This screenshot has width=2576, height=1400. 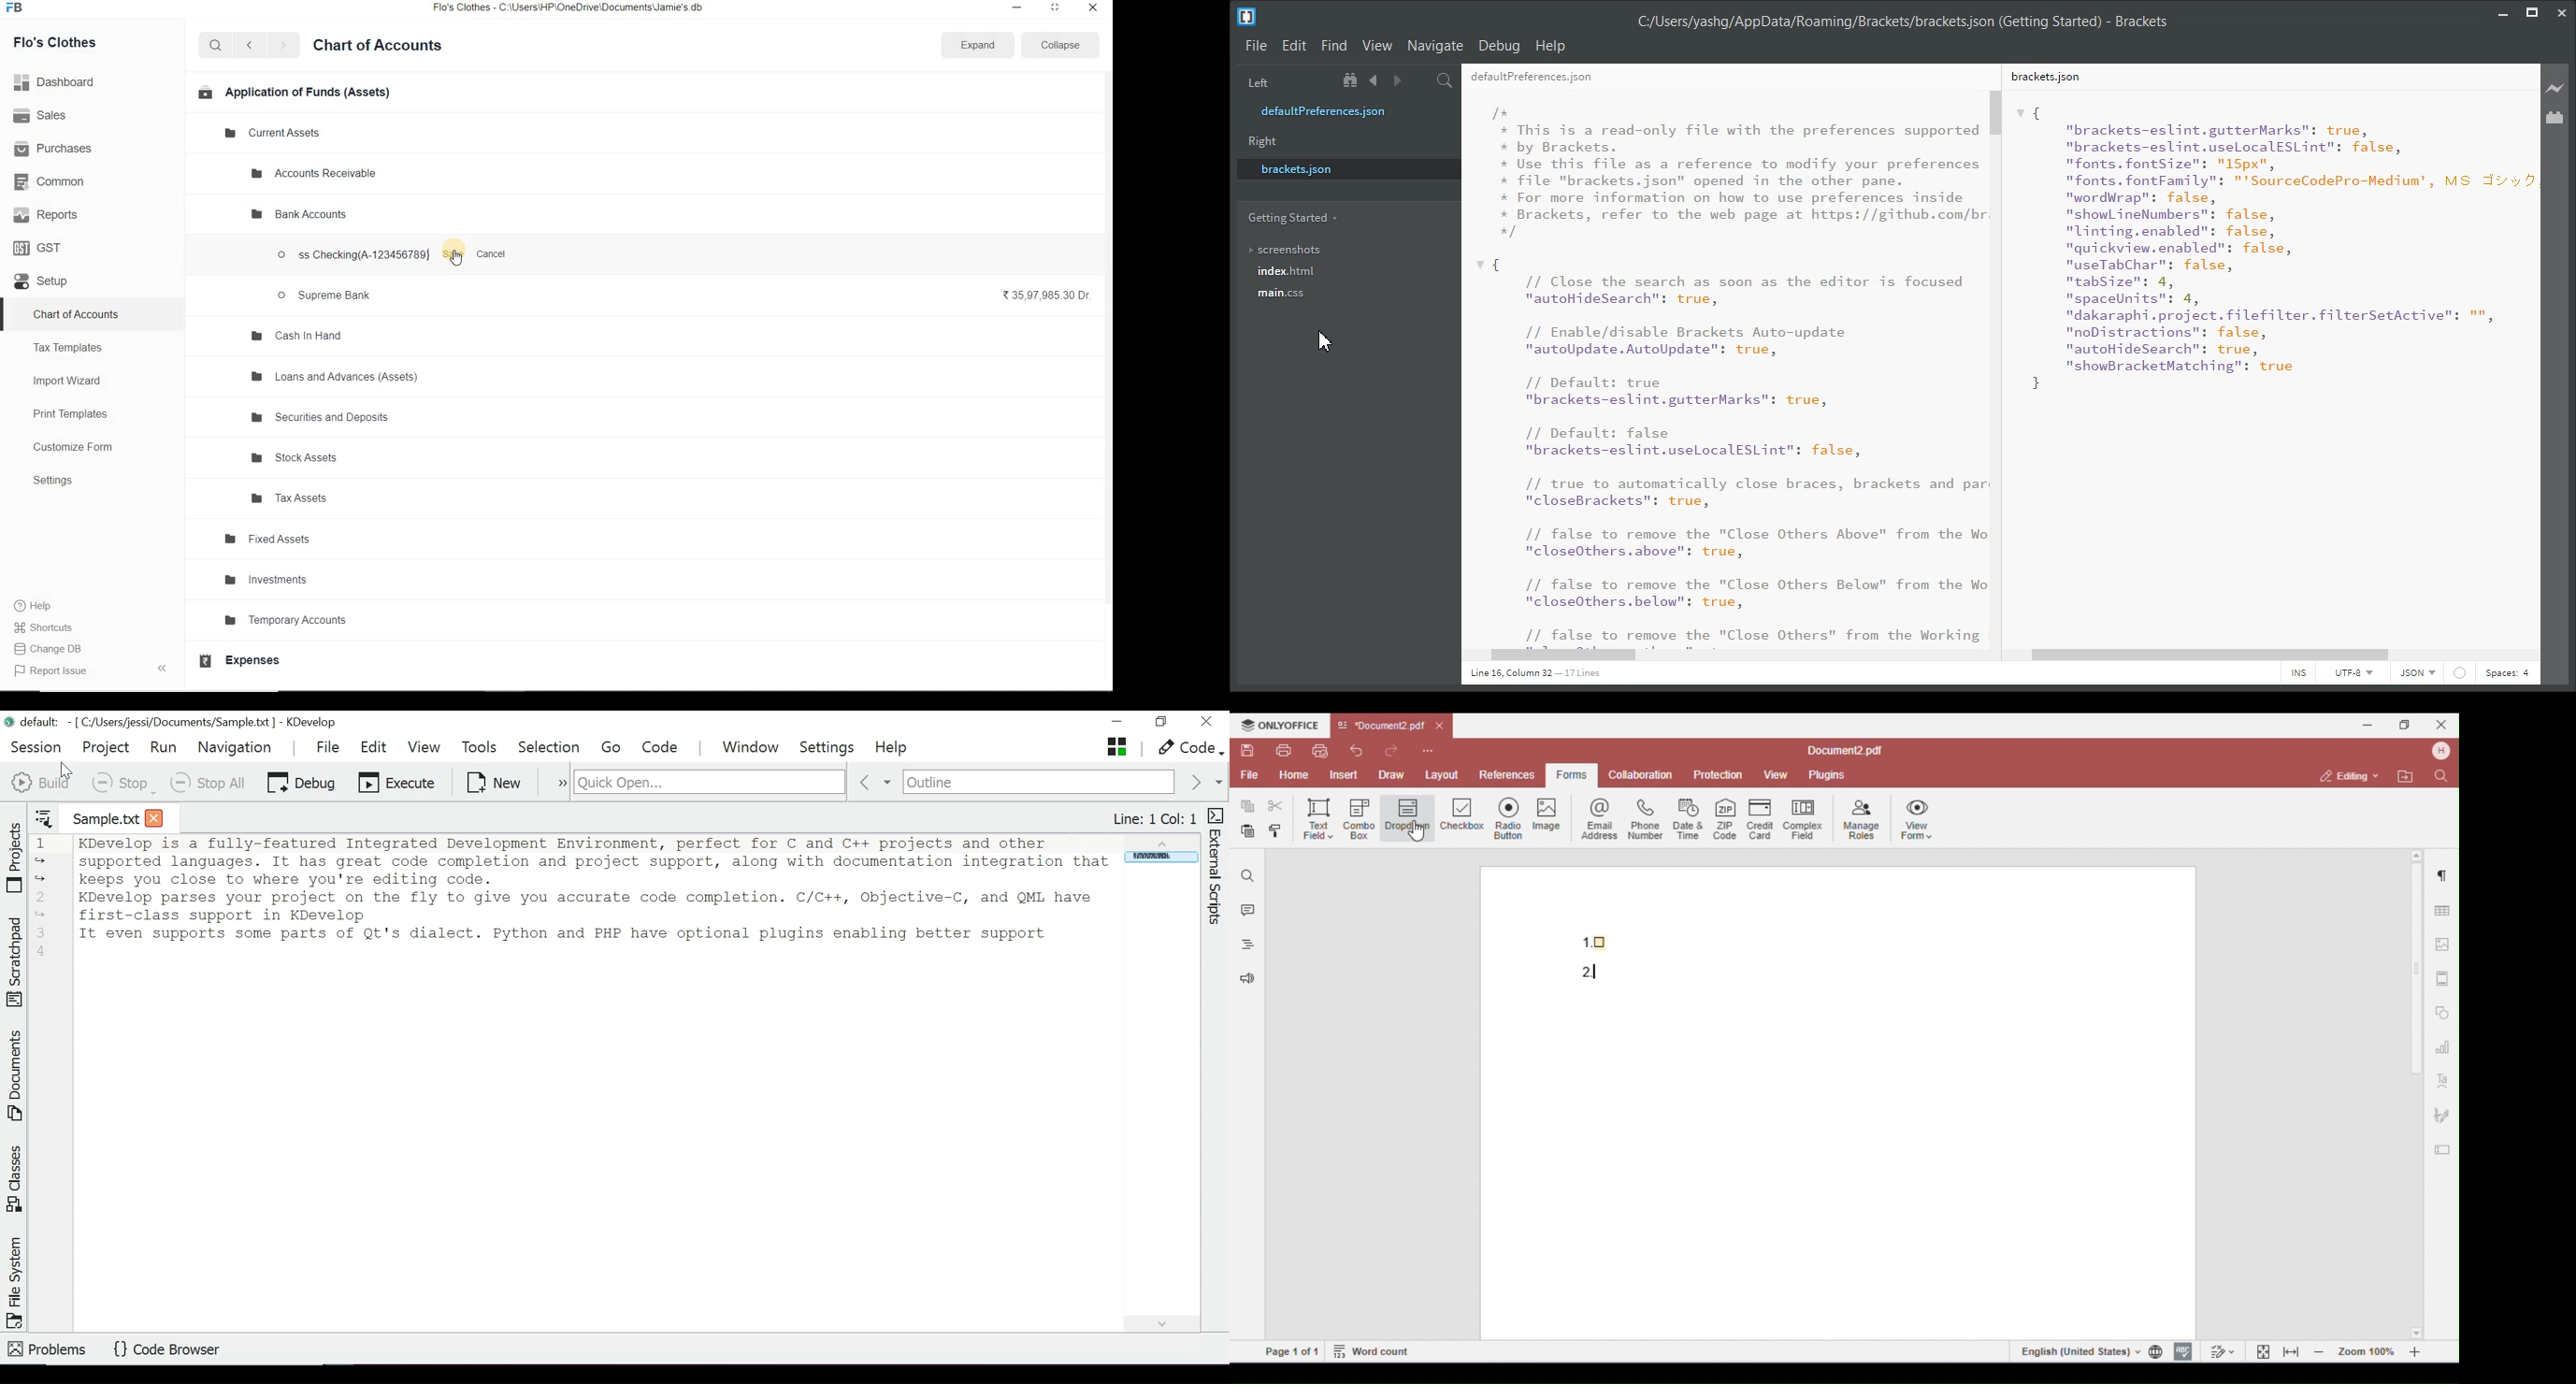 What do you see at coordinates (313, 501) in the screenshot?
I see `Tax Assets` at bounding box center [313, 501].